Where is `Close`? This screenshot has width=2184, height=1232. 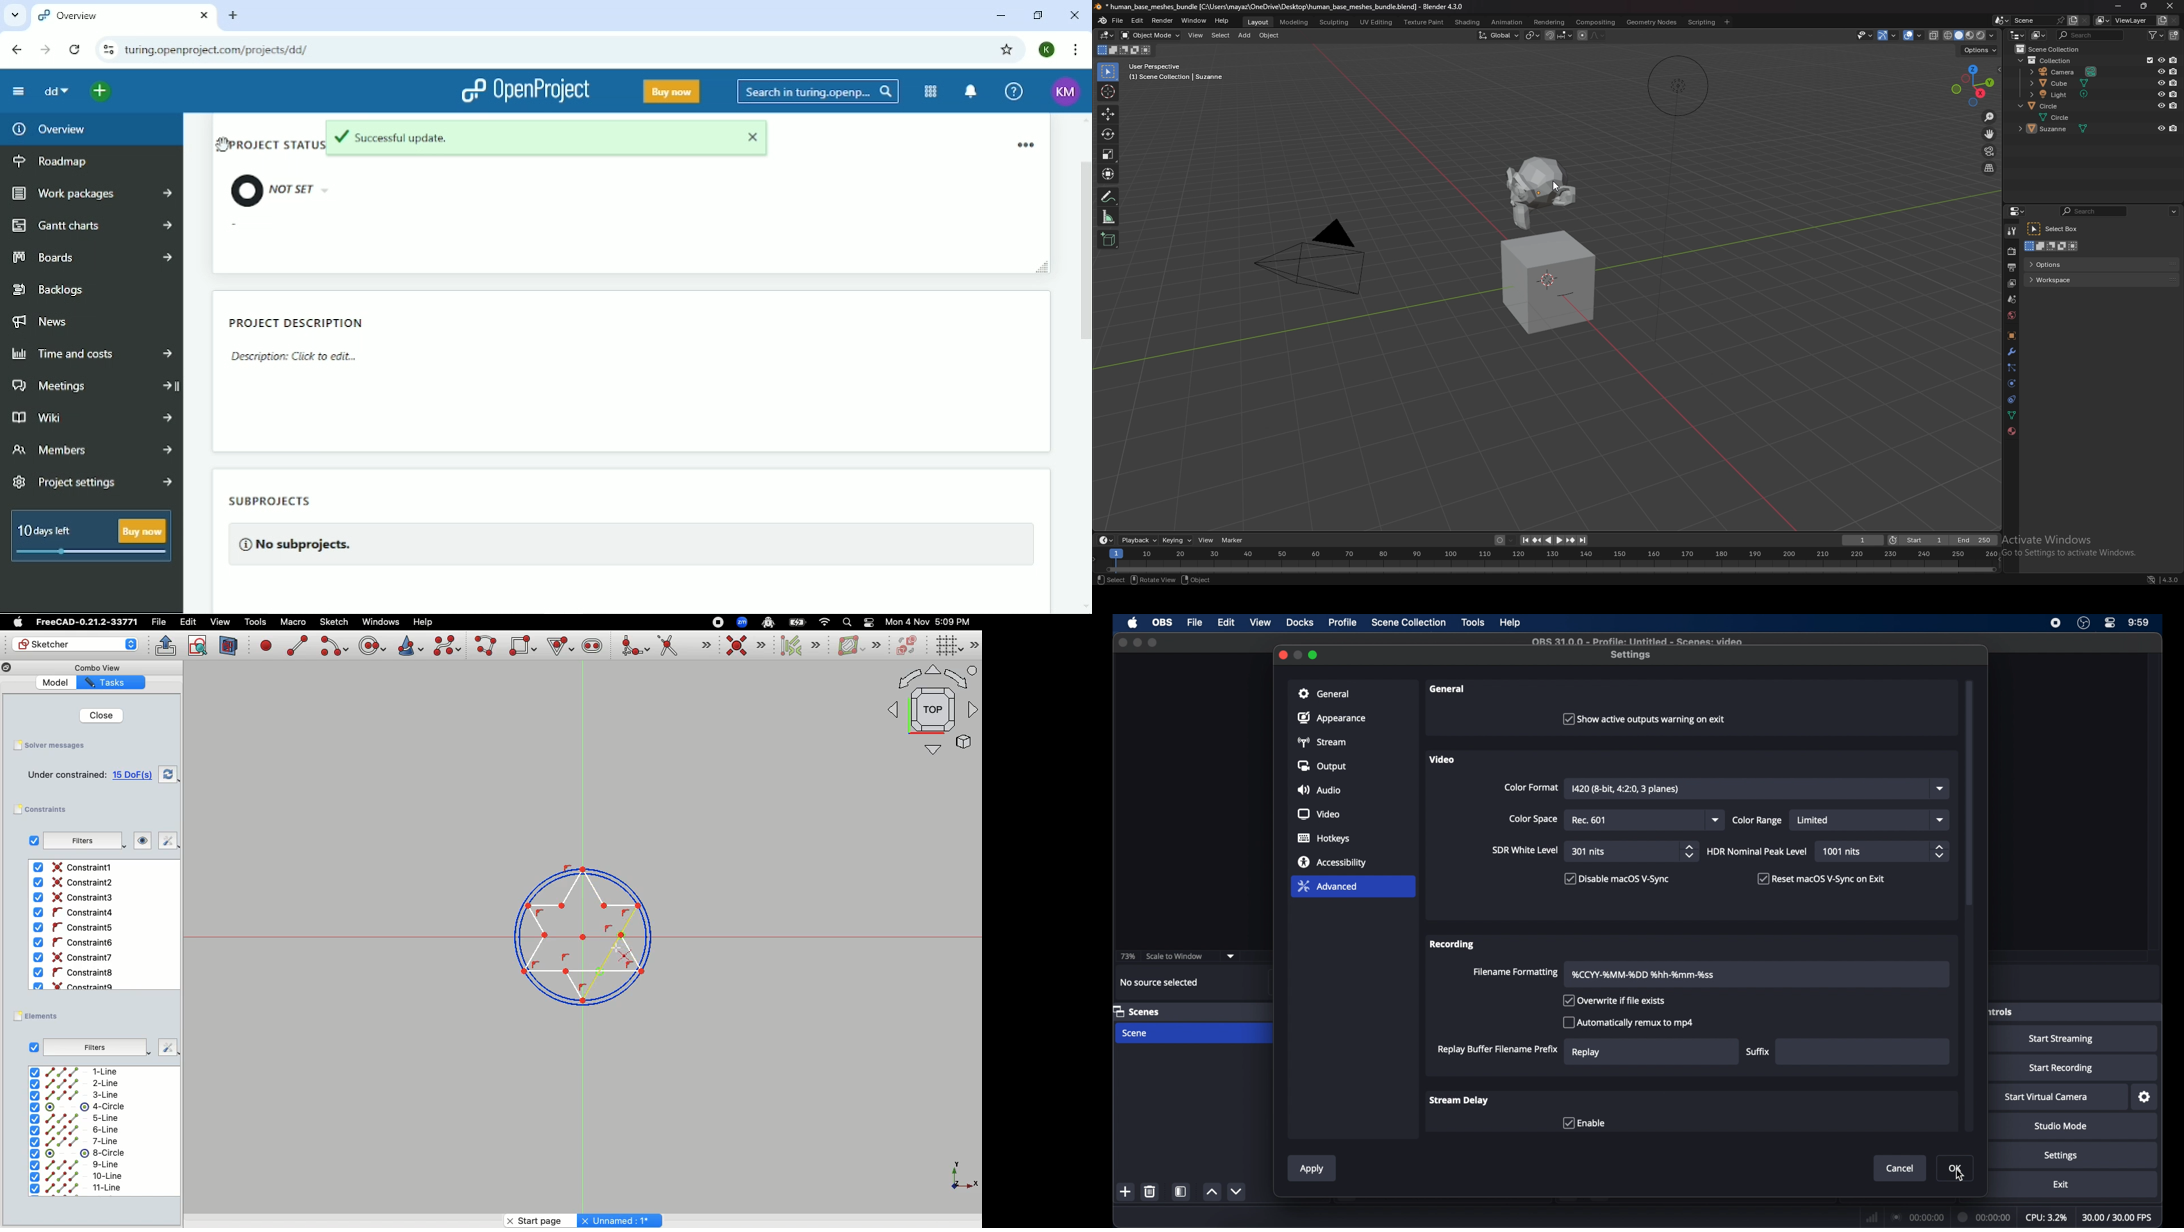 Close is located at coordinates (1075, 16).